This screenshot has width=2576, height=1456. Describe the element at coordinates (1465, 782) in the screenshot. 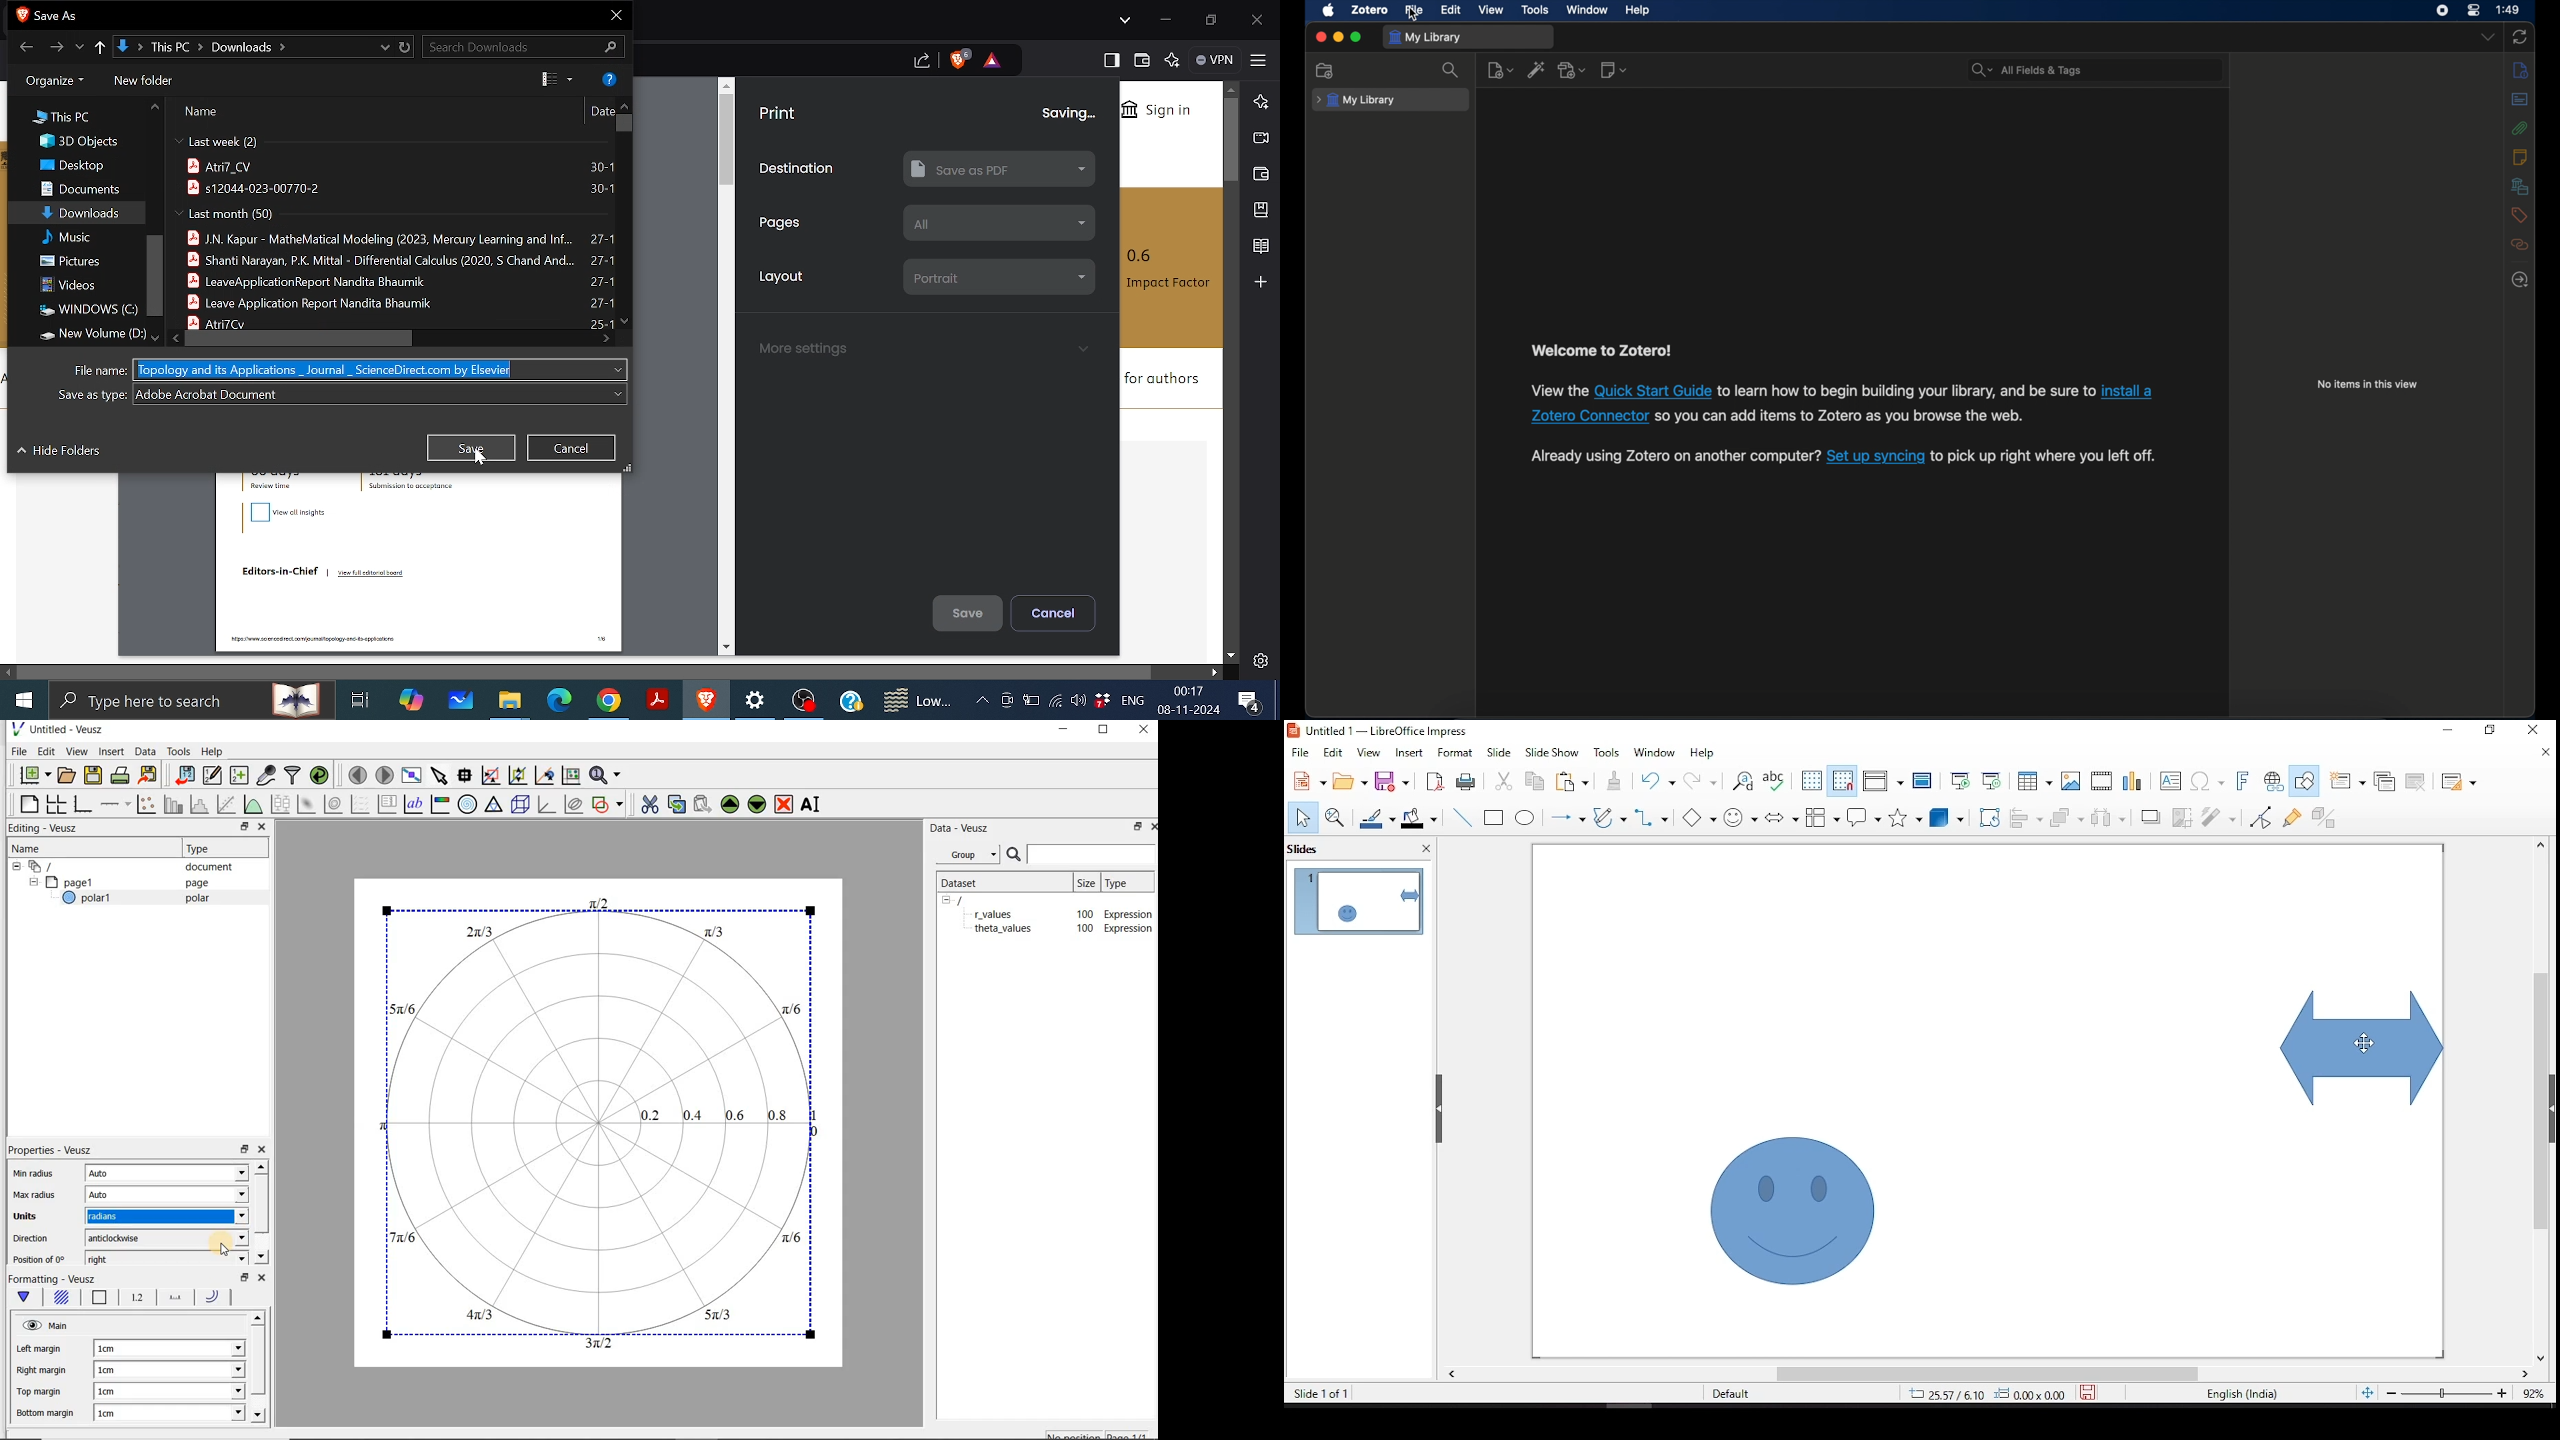

I see `print` at that location.